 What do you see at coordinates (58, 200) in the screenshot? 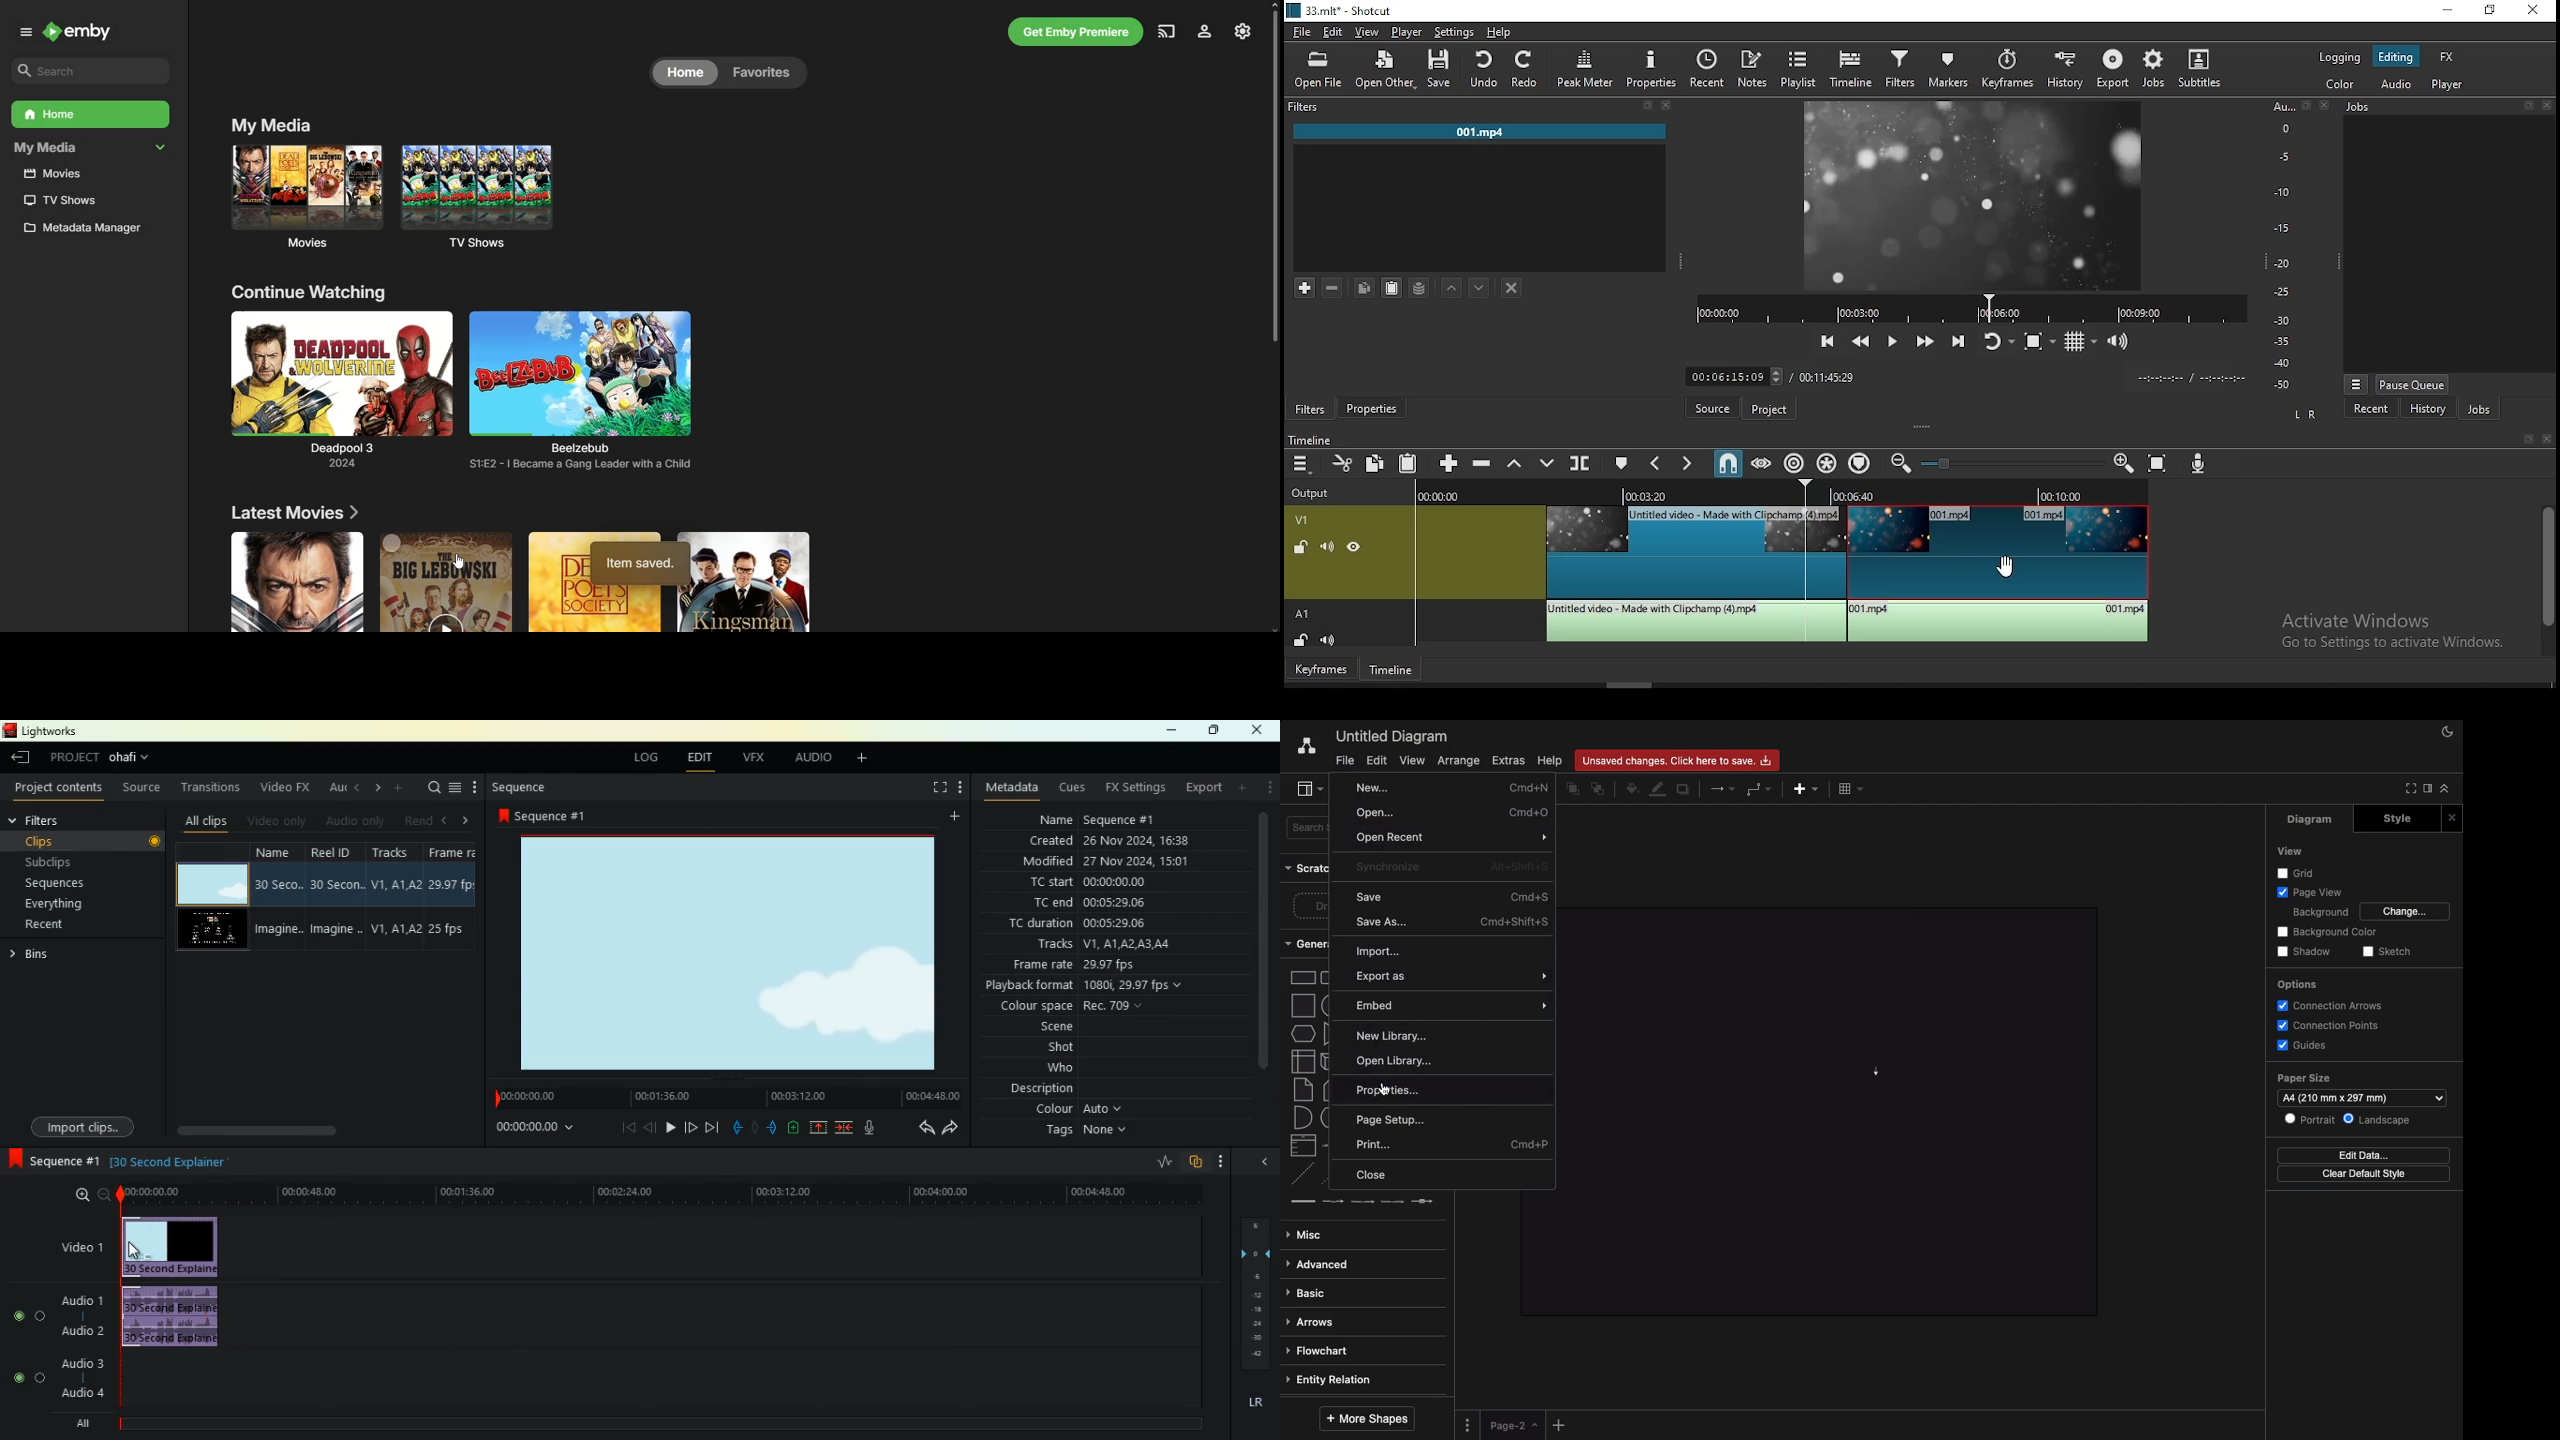
I see `TV Shows` at bounding box center [58, 200].